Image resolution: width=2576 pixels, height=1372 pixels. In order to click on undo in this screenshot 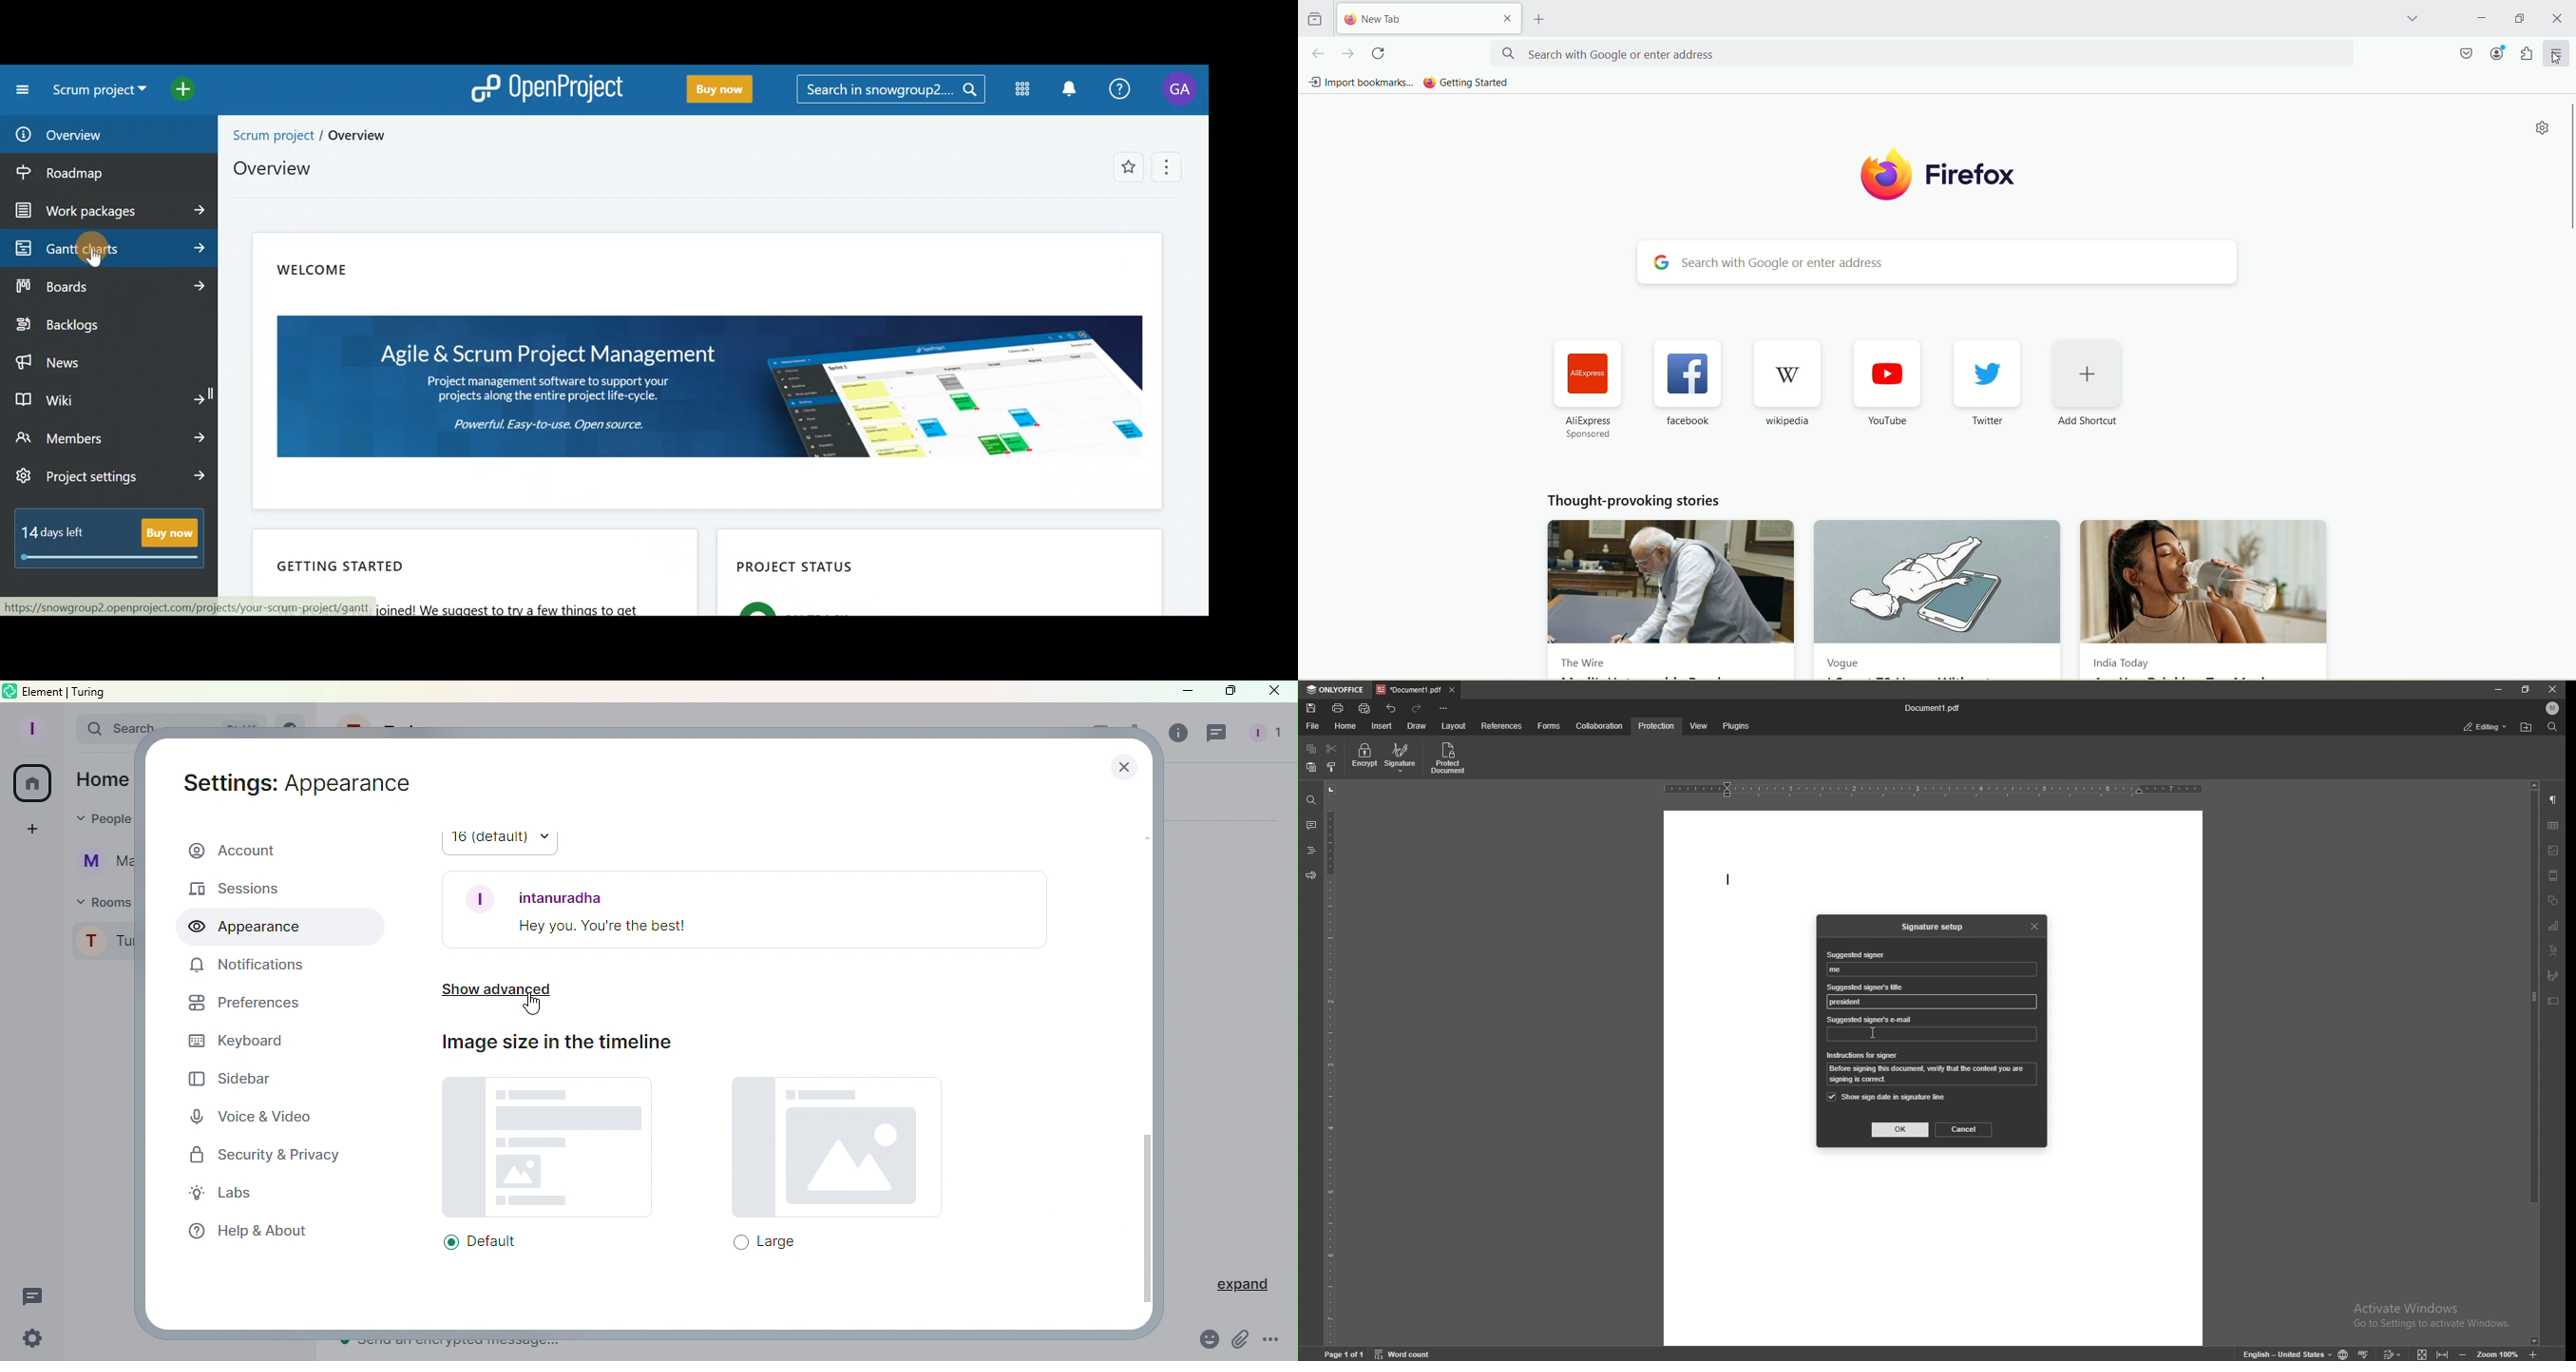, I will do `click(1392, 708)`.